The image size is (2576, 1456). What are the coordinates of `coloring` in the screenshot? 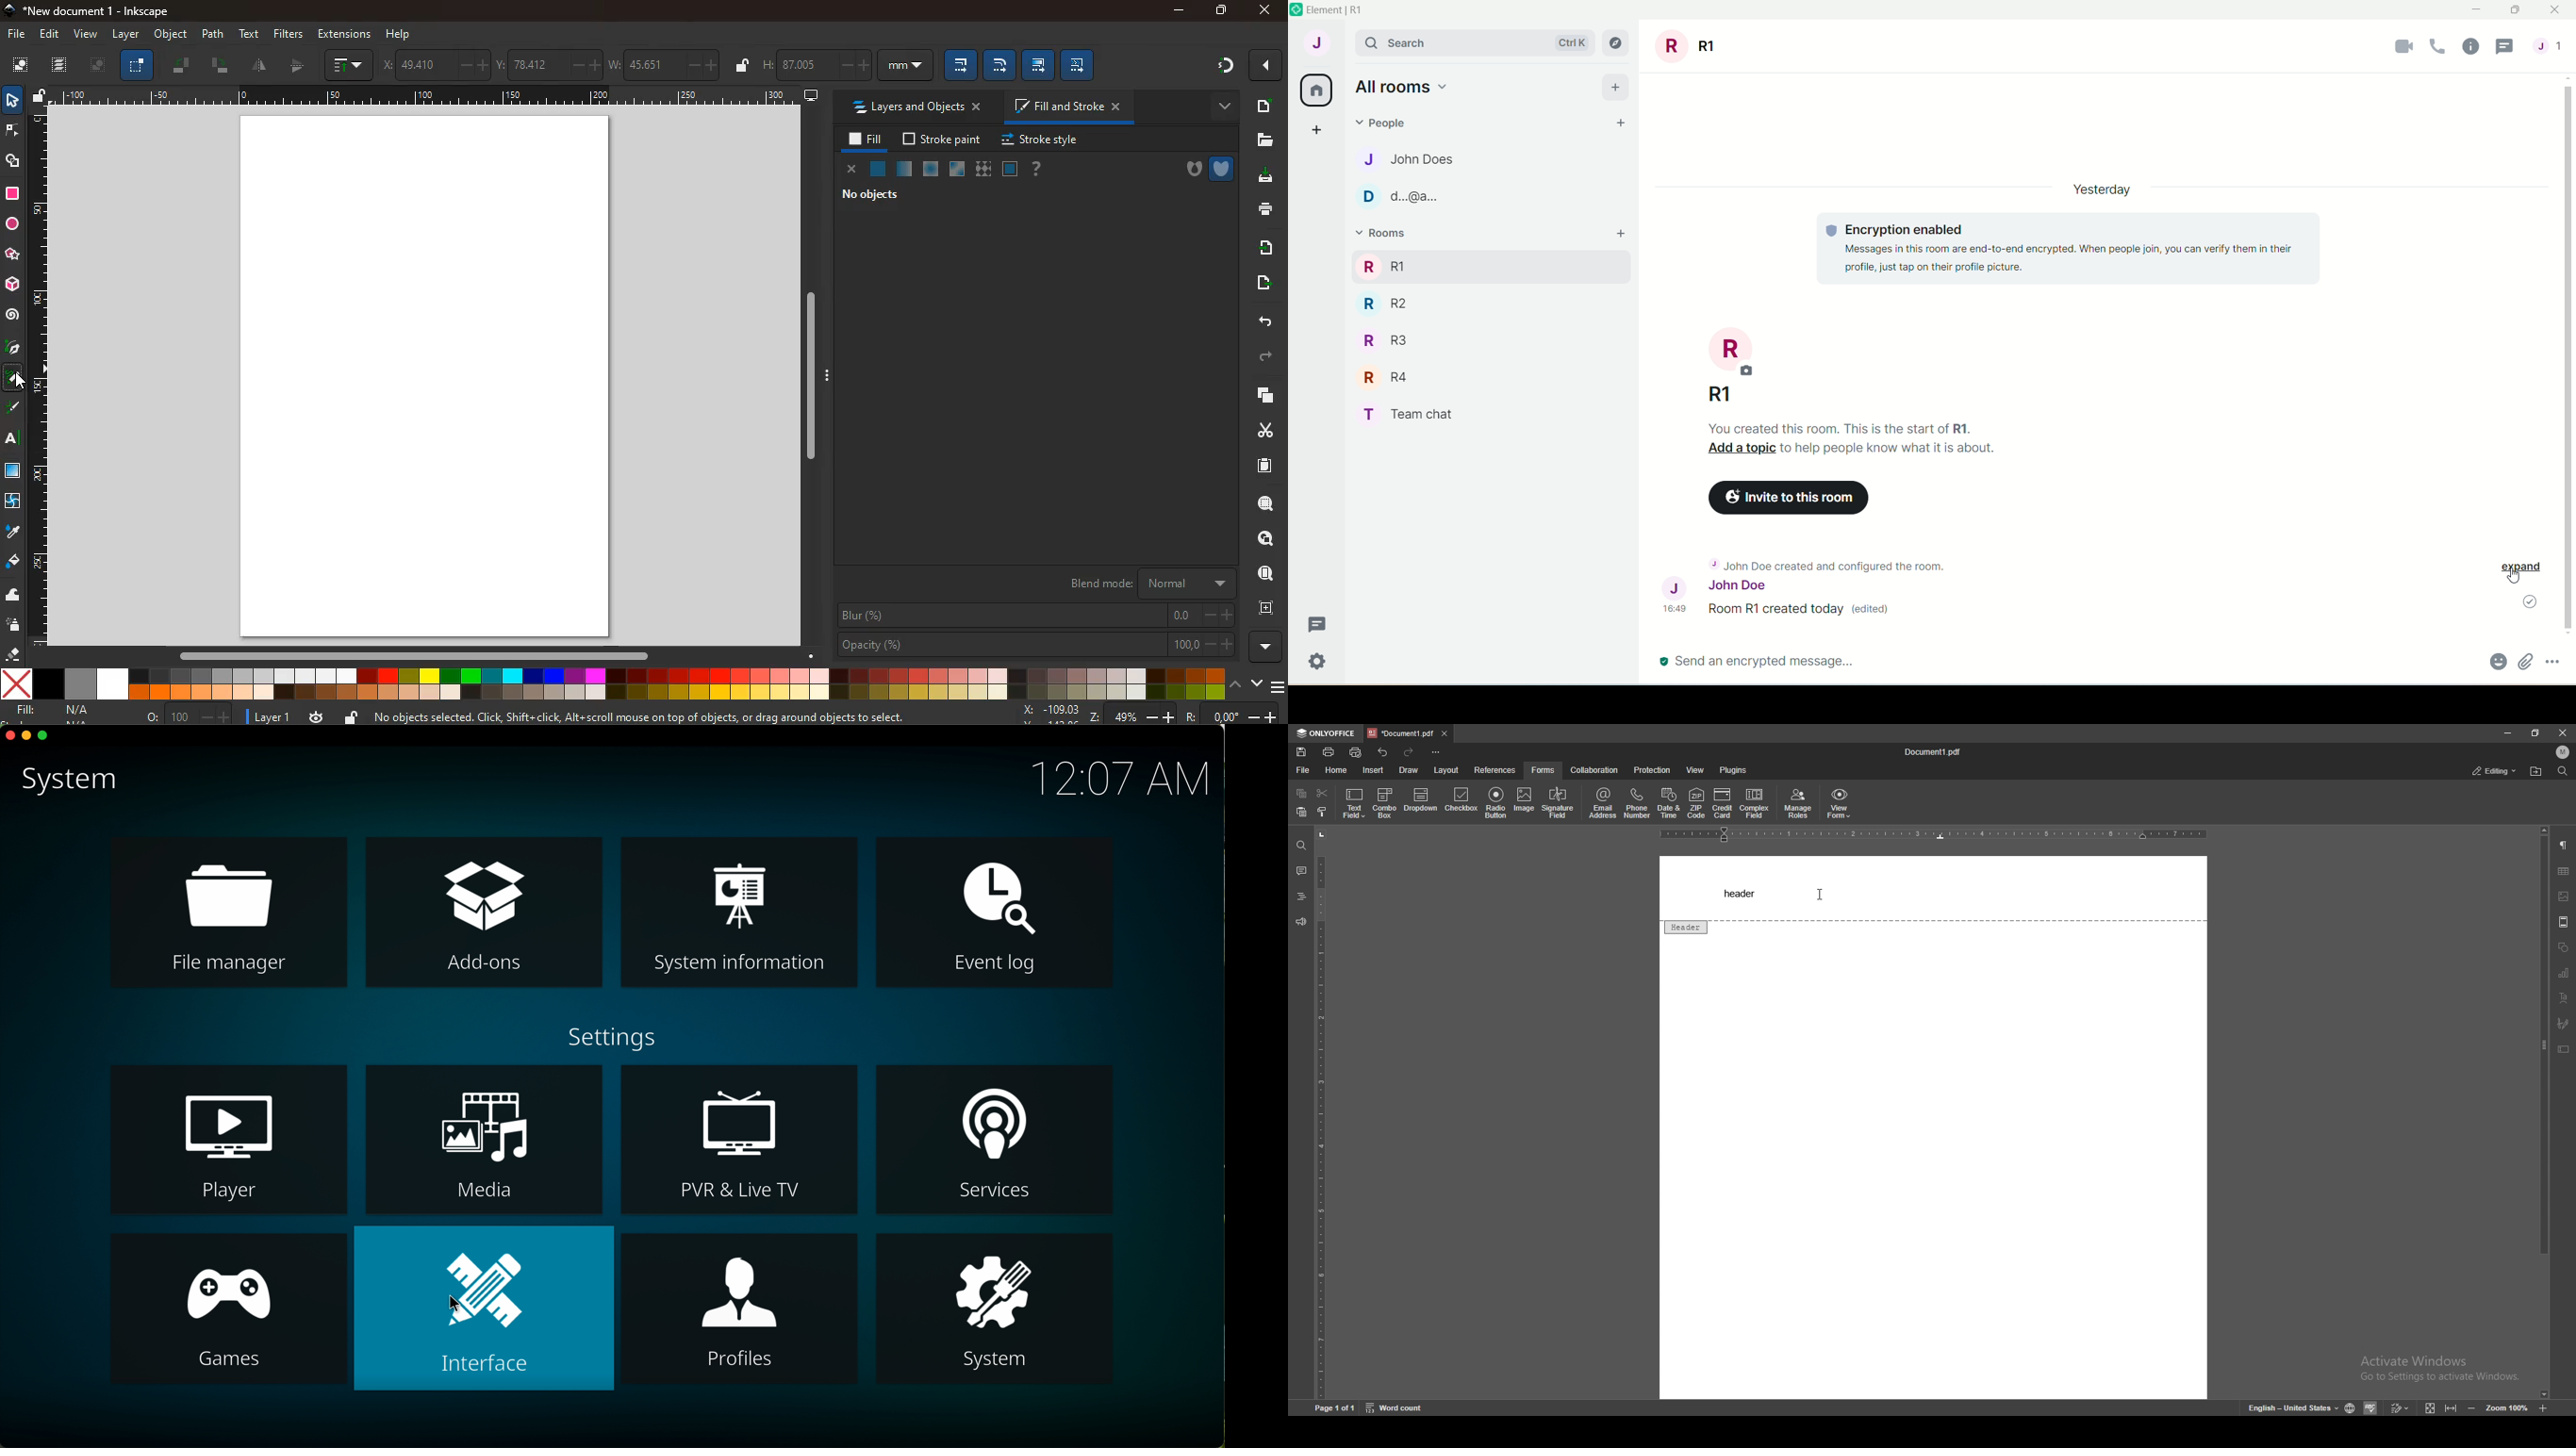 It's located at (13, 378).